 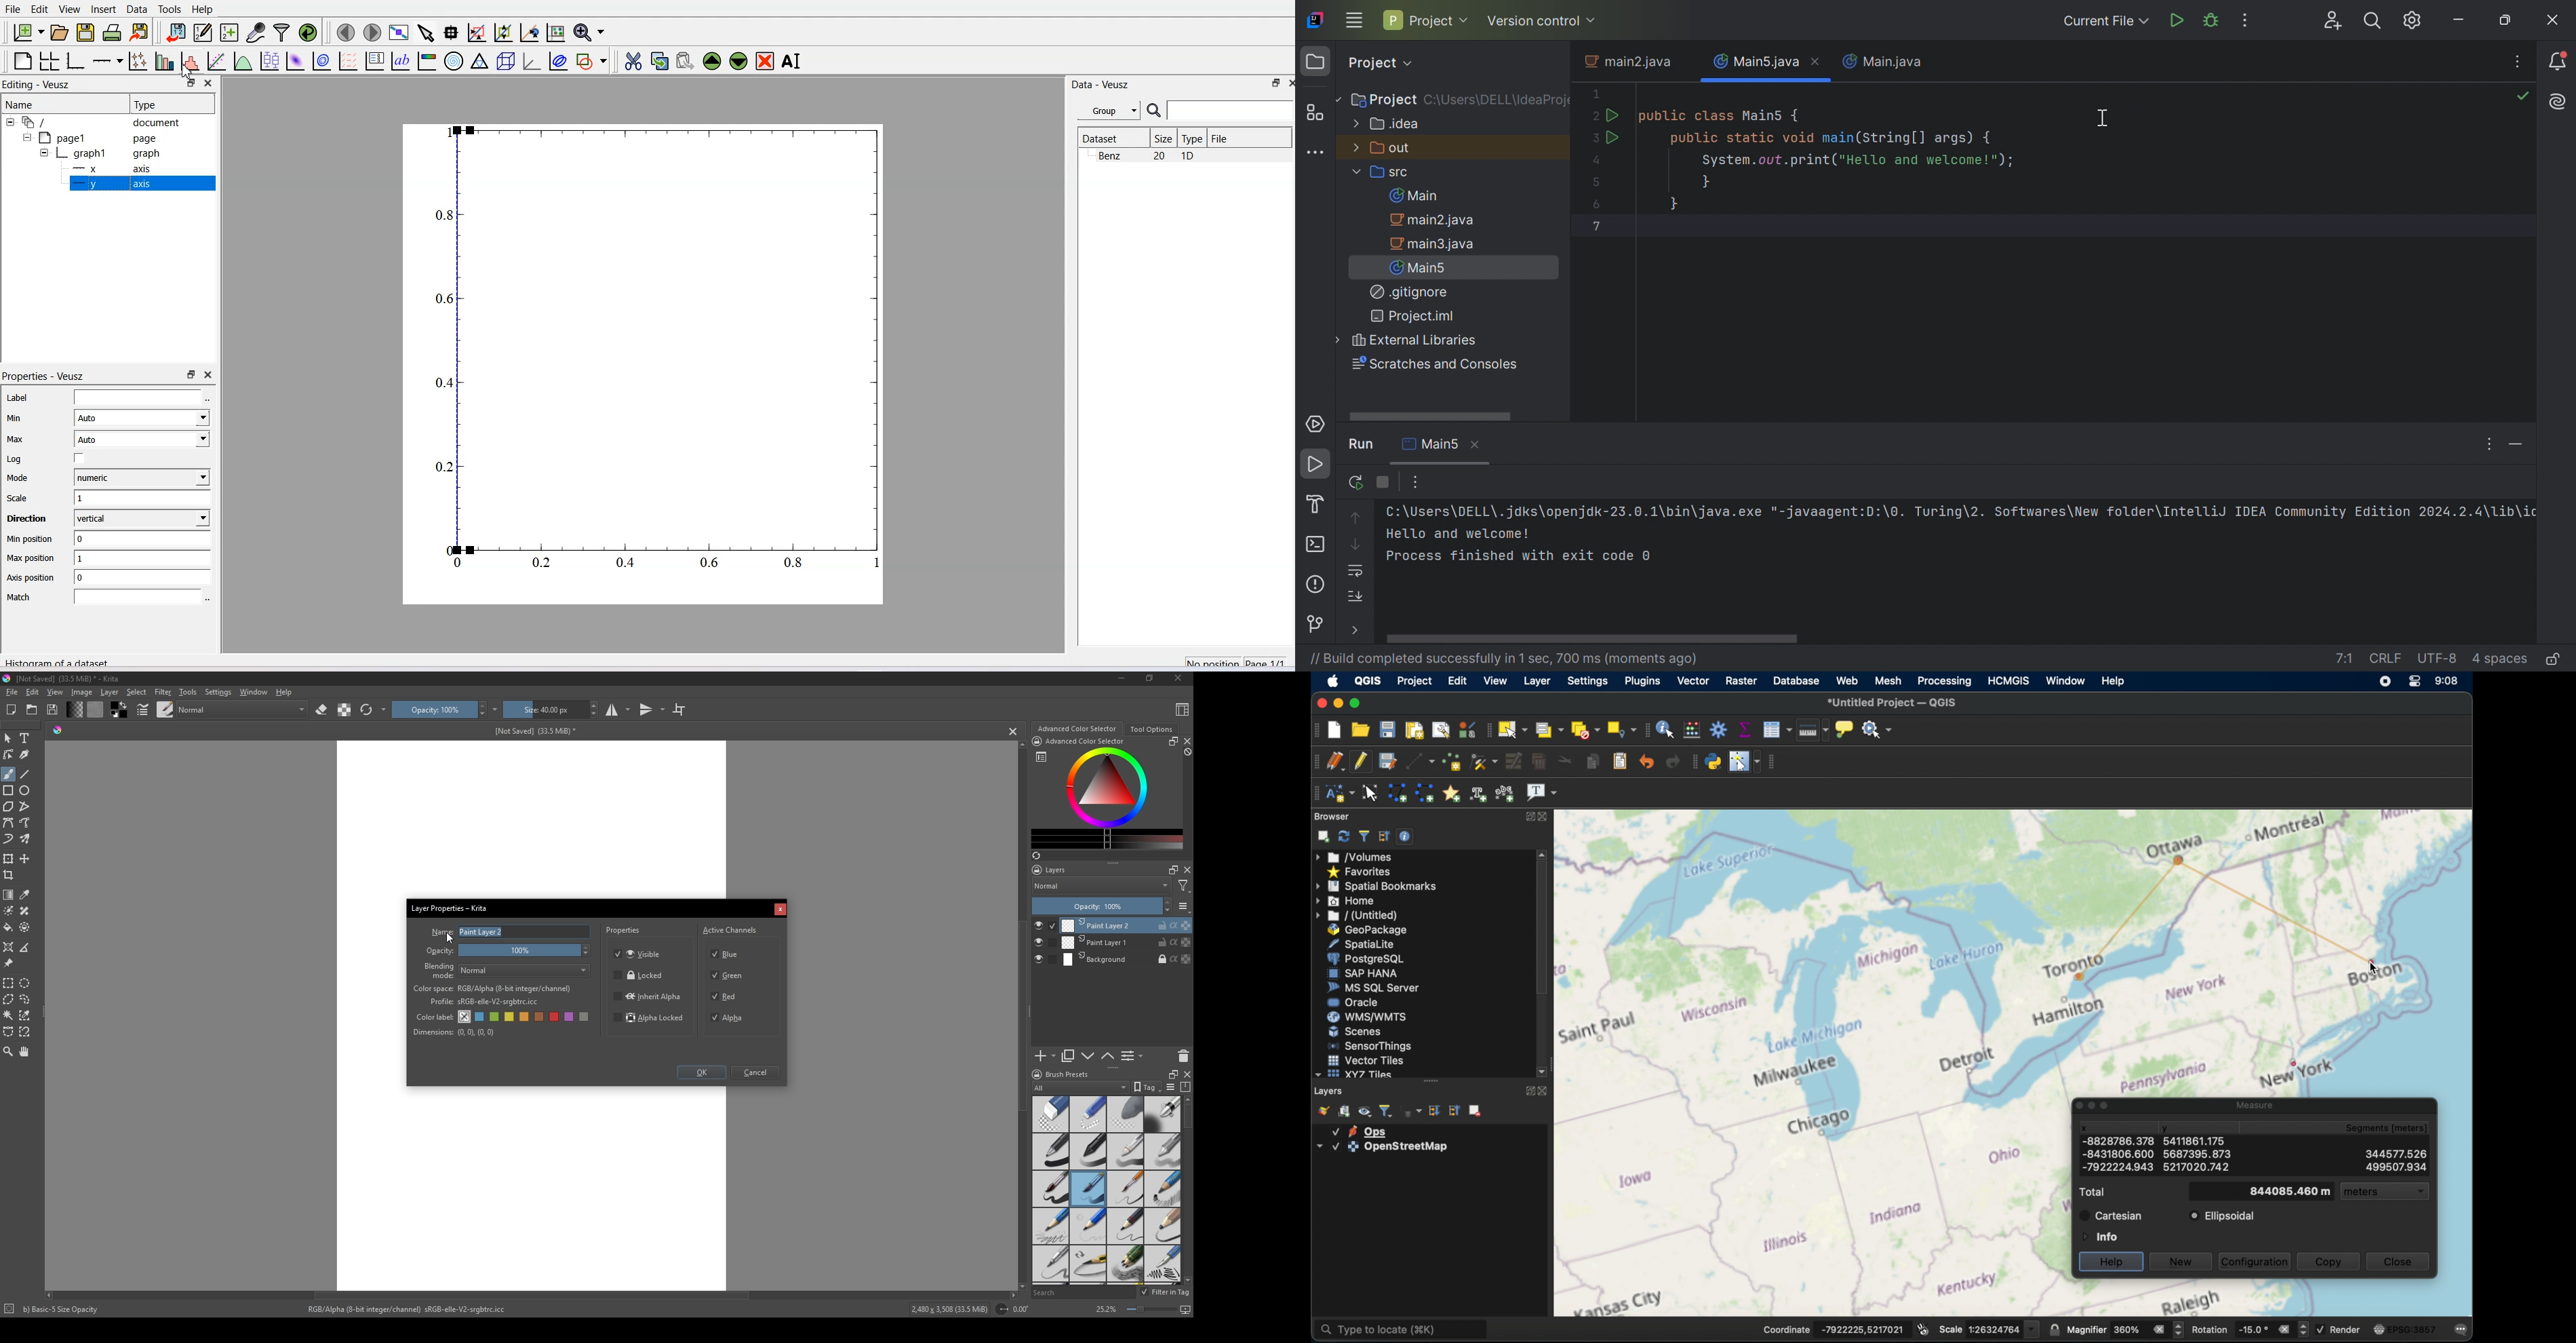 What do you see at coordinates (25, 790) in the screenshot?
I see `ellipse` at bounding box center [25, 790].